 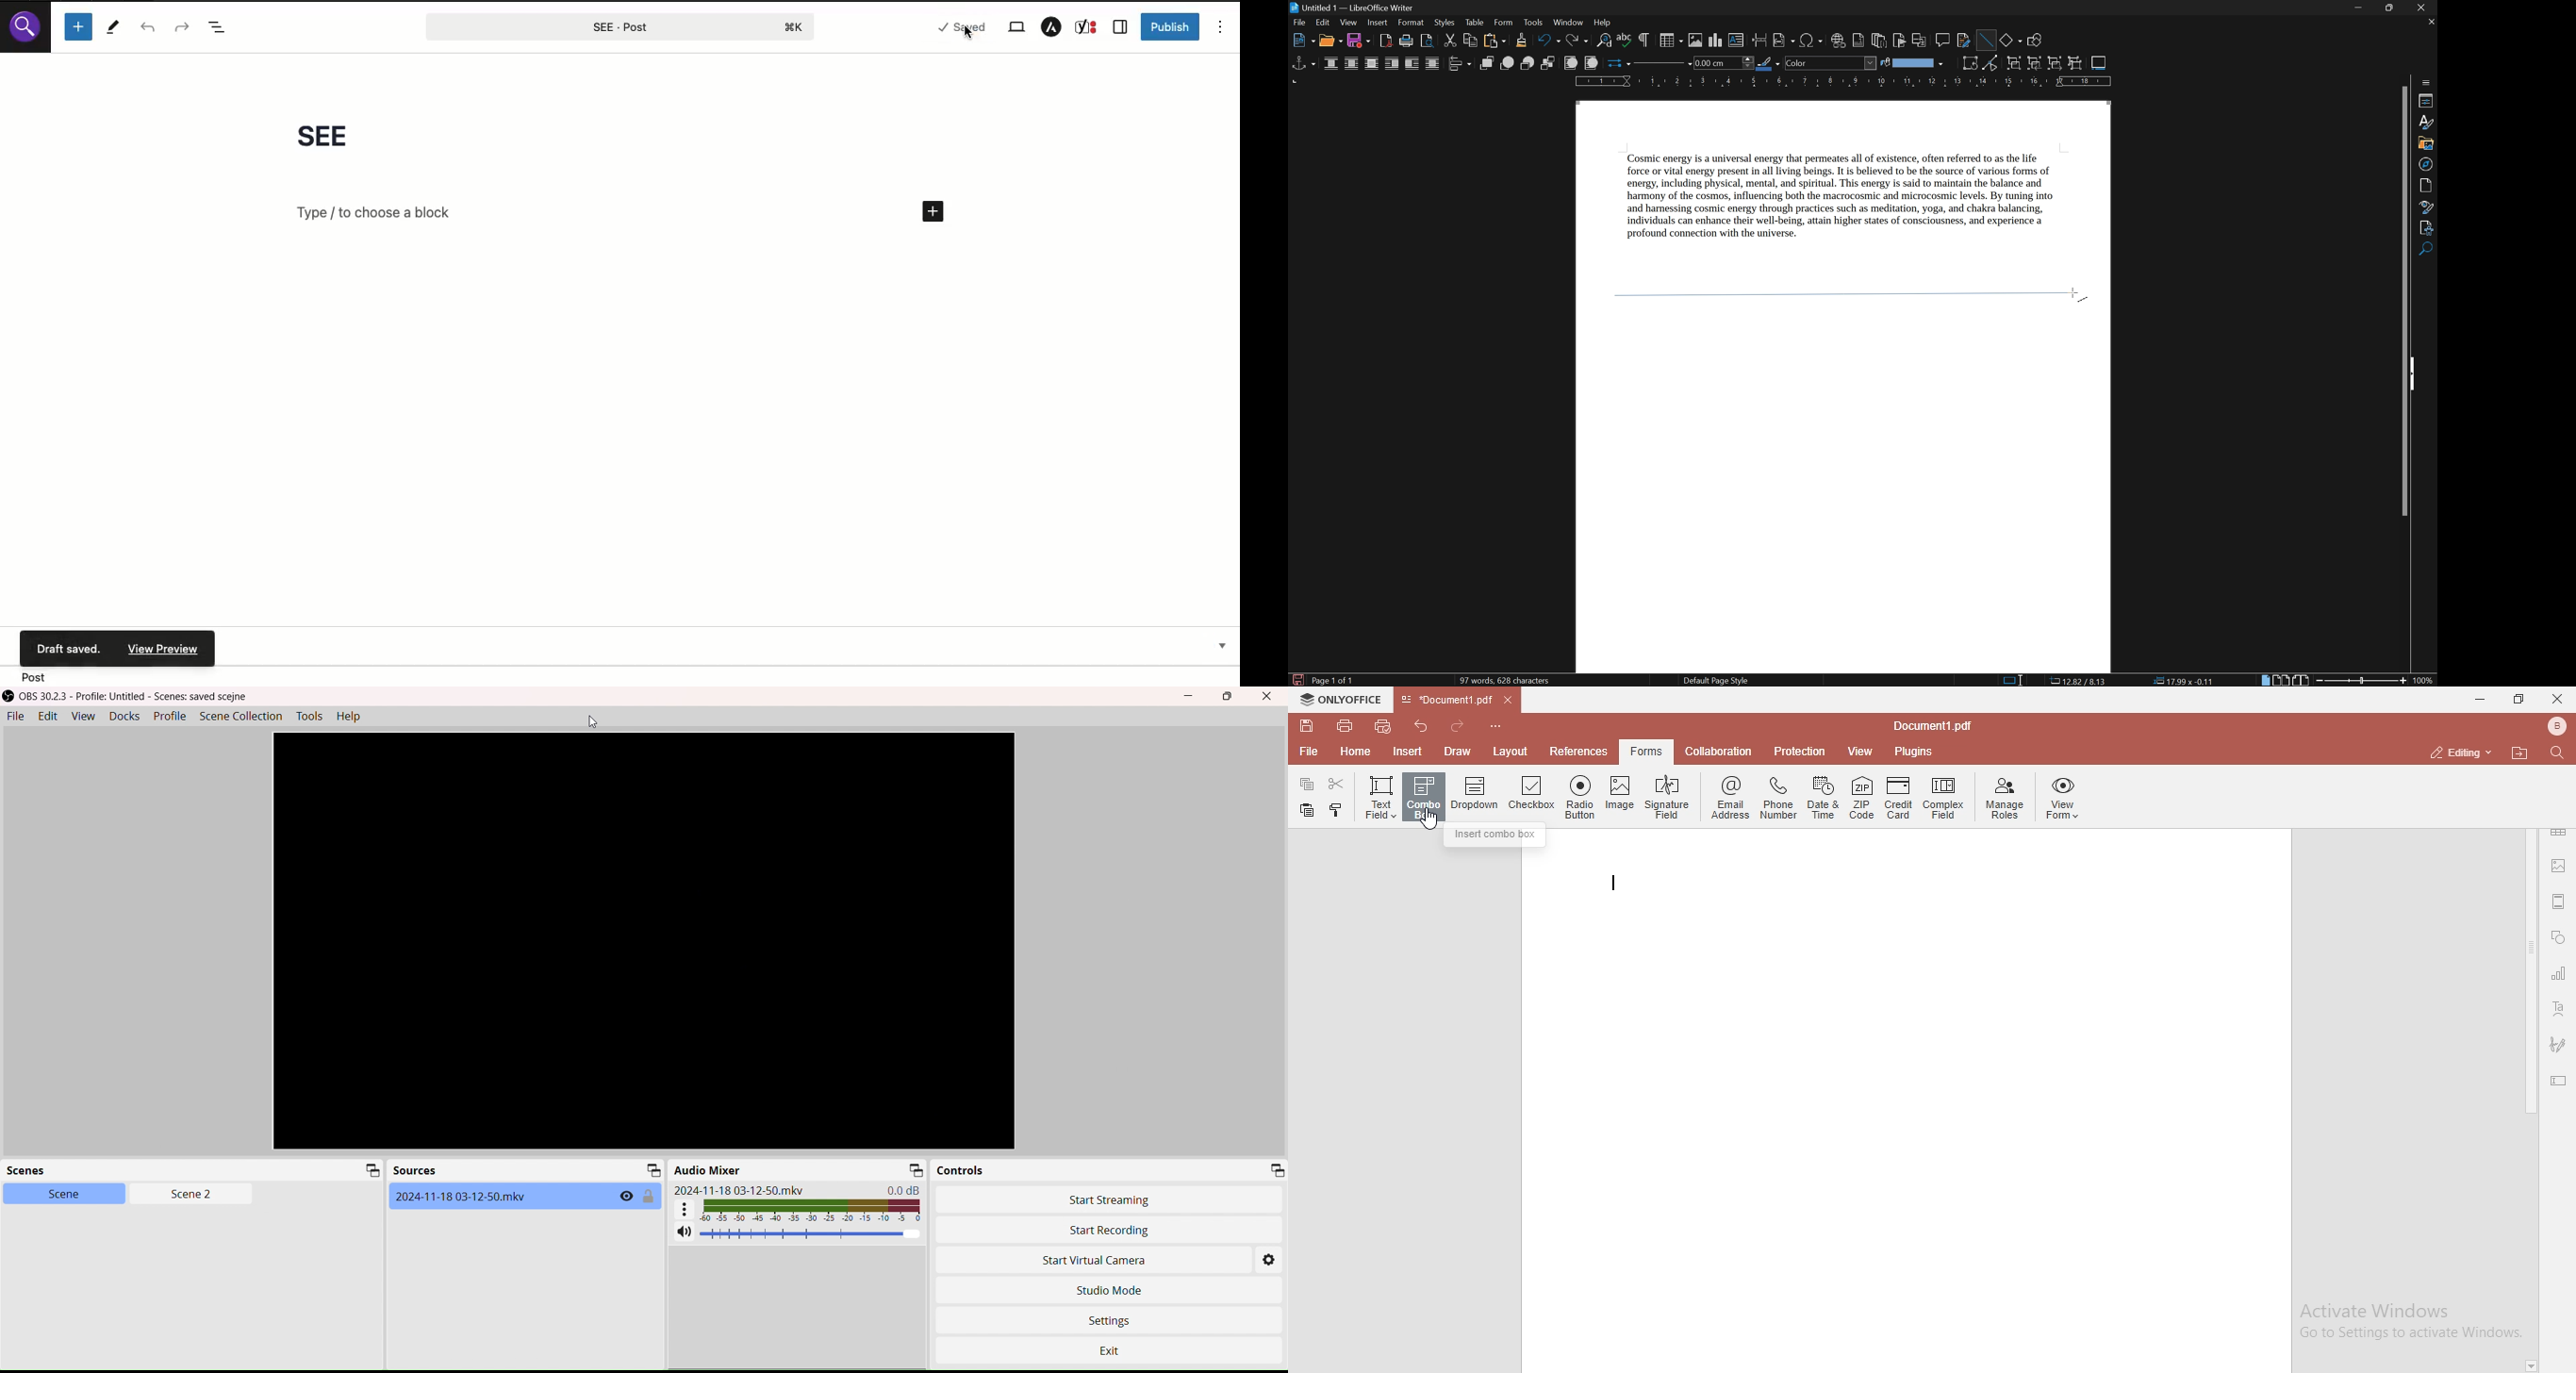 What do you see at coordinates (1722, 62) in the screenshot?
I see `line thickness` at bounding box center [1722, 62].